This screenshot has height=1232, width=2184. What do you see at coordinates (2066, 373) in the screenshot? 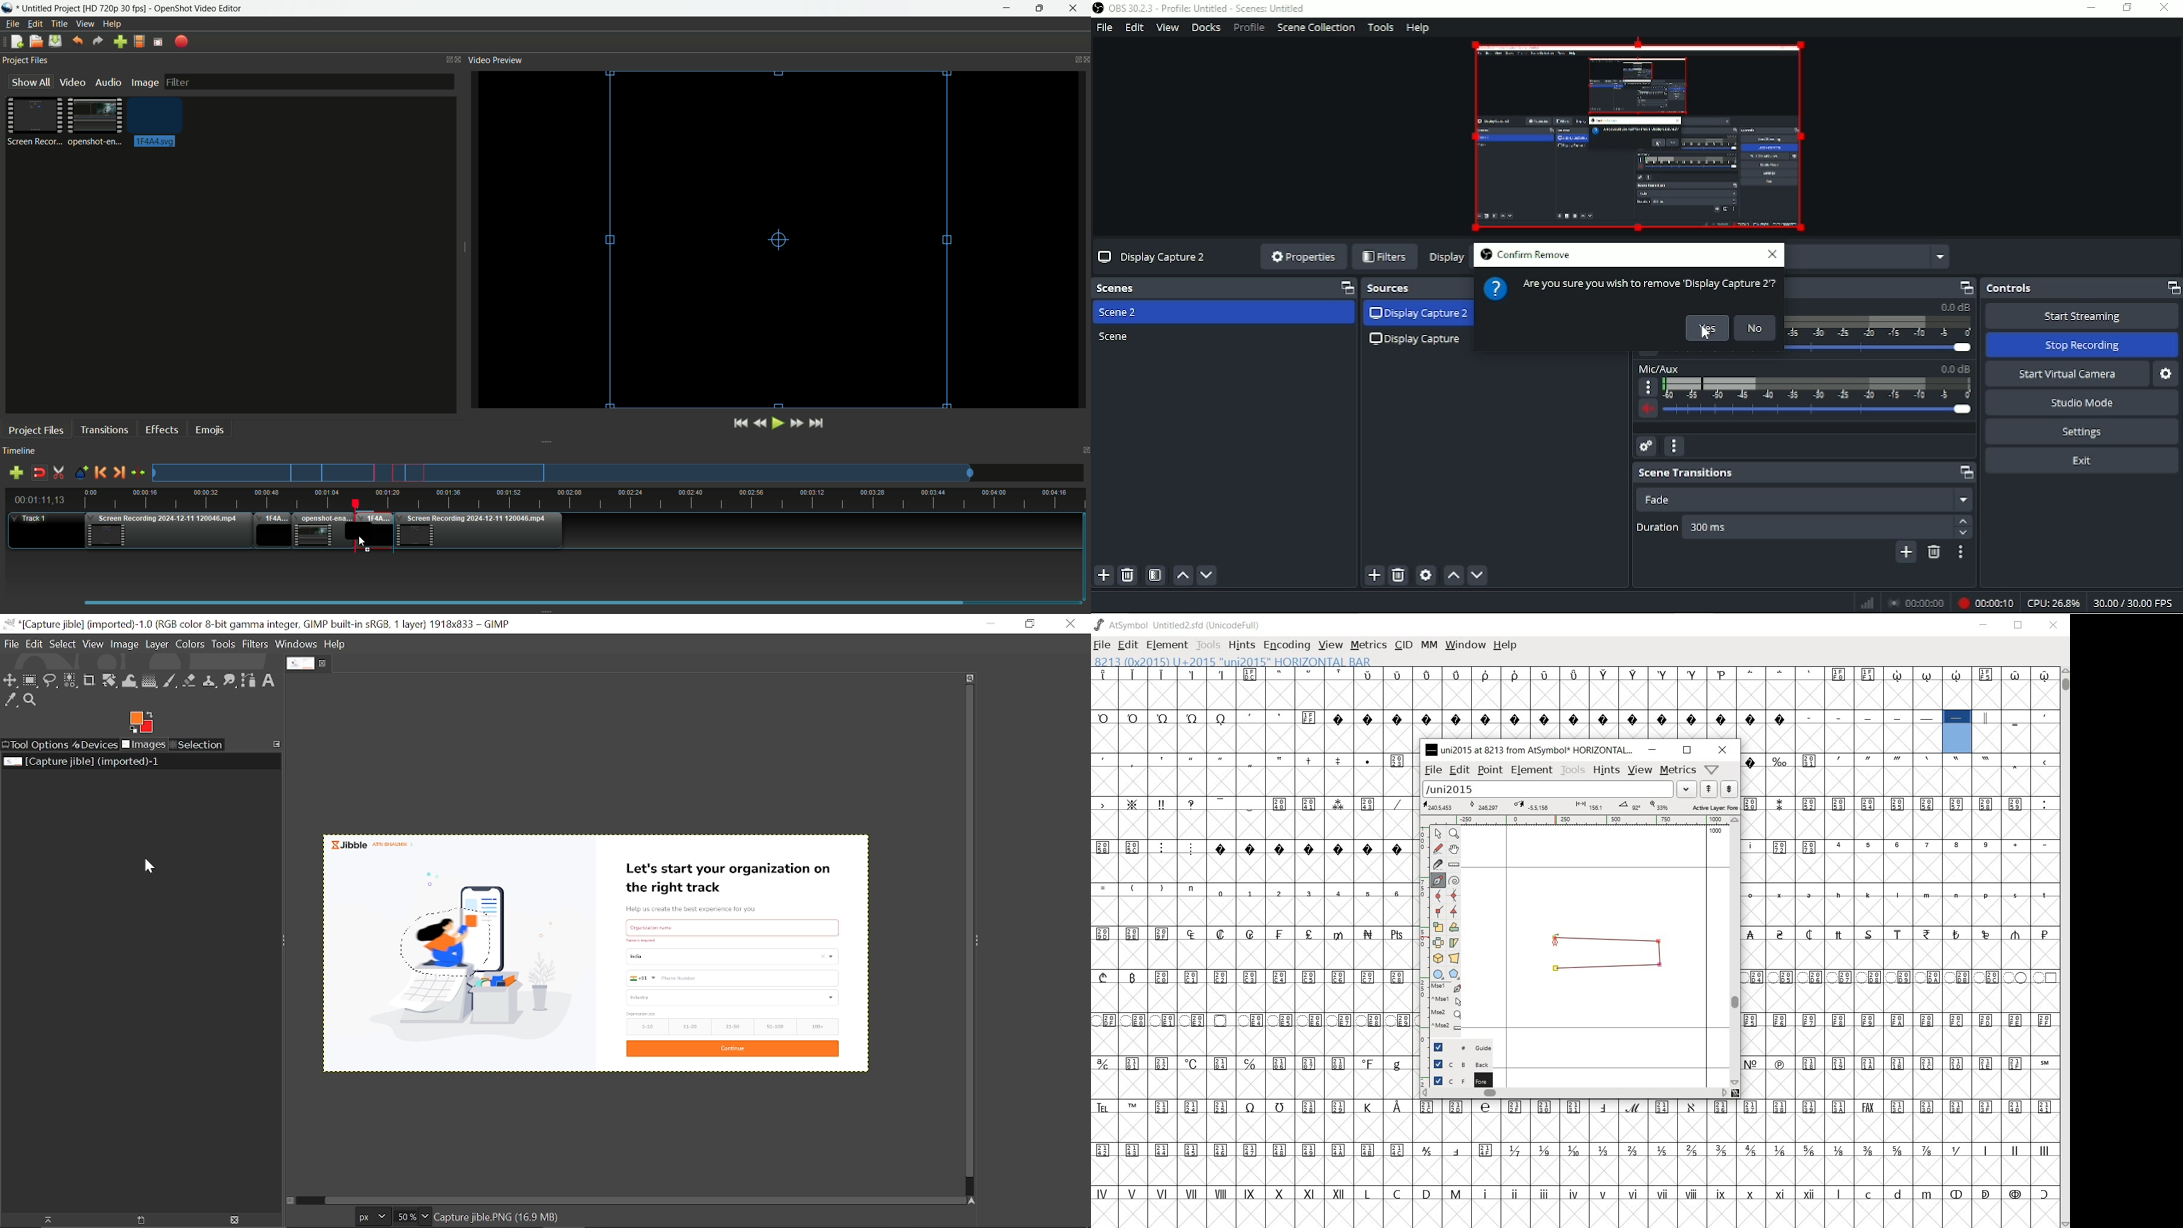
I see `Start virtual camera` at bounding box center [2066, 373].